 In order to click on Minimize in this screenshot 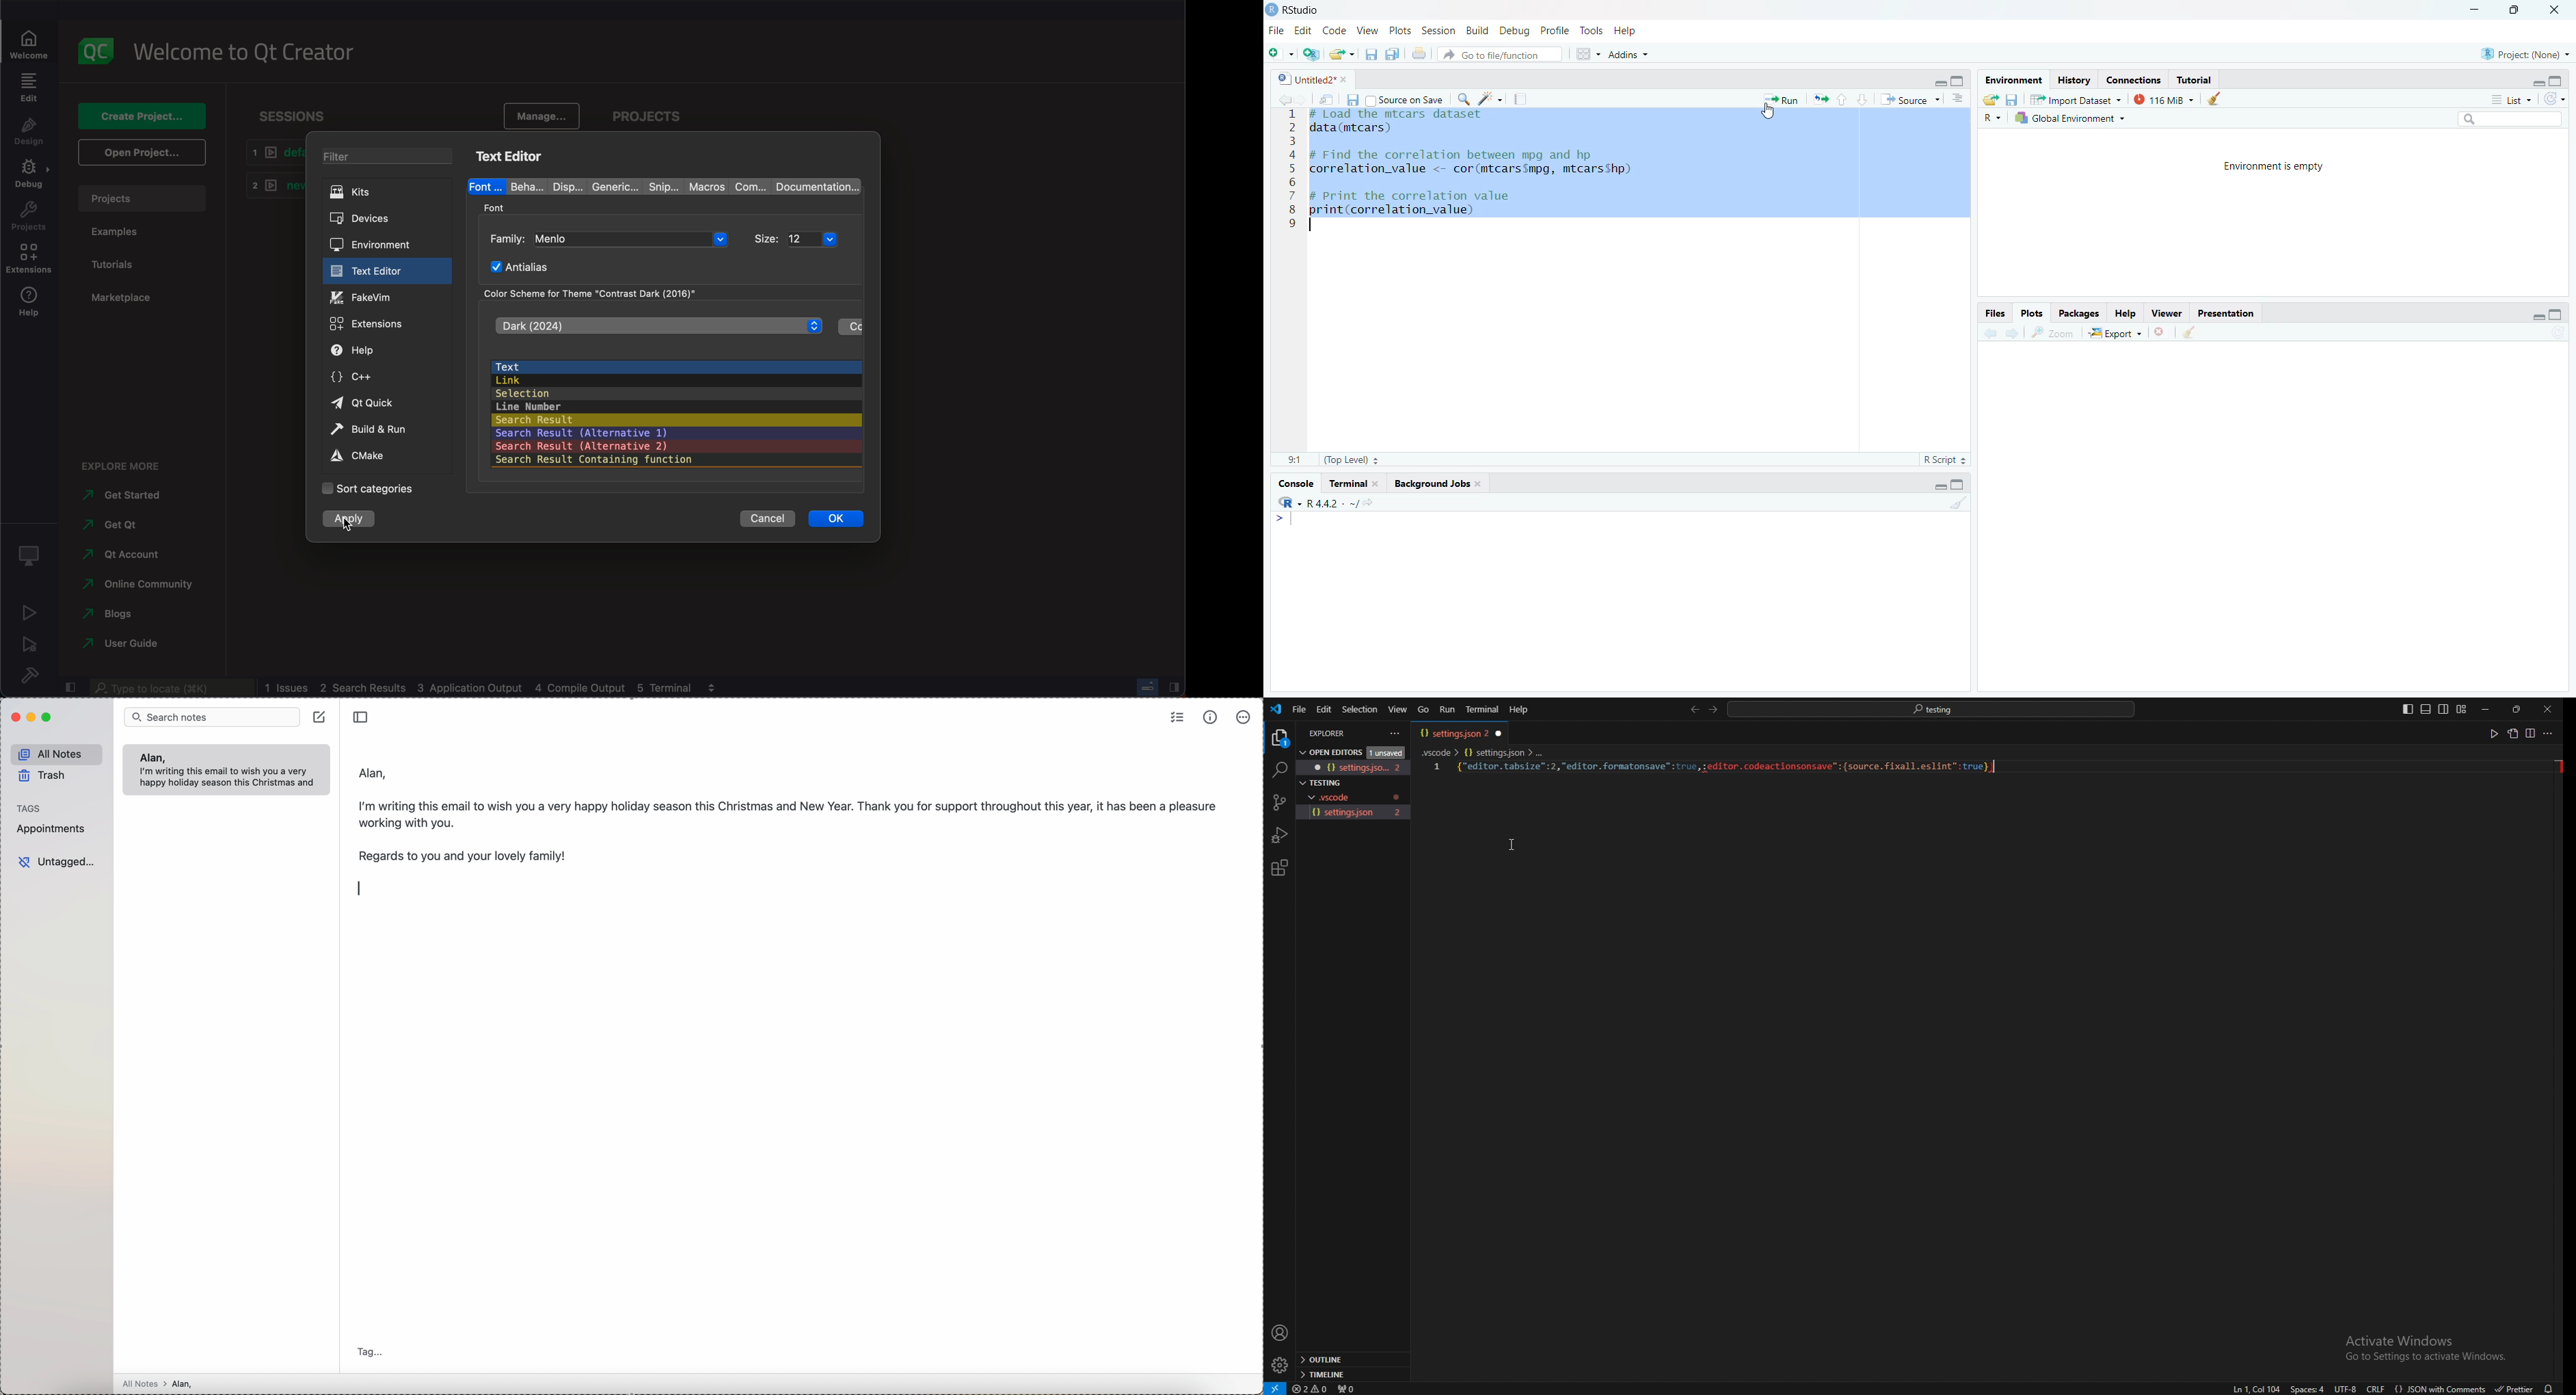, I will do `click(1937, 486)`.